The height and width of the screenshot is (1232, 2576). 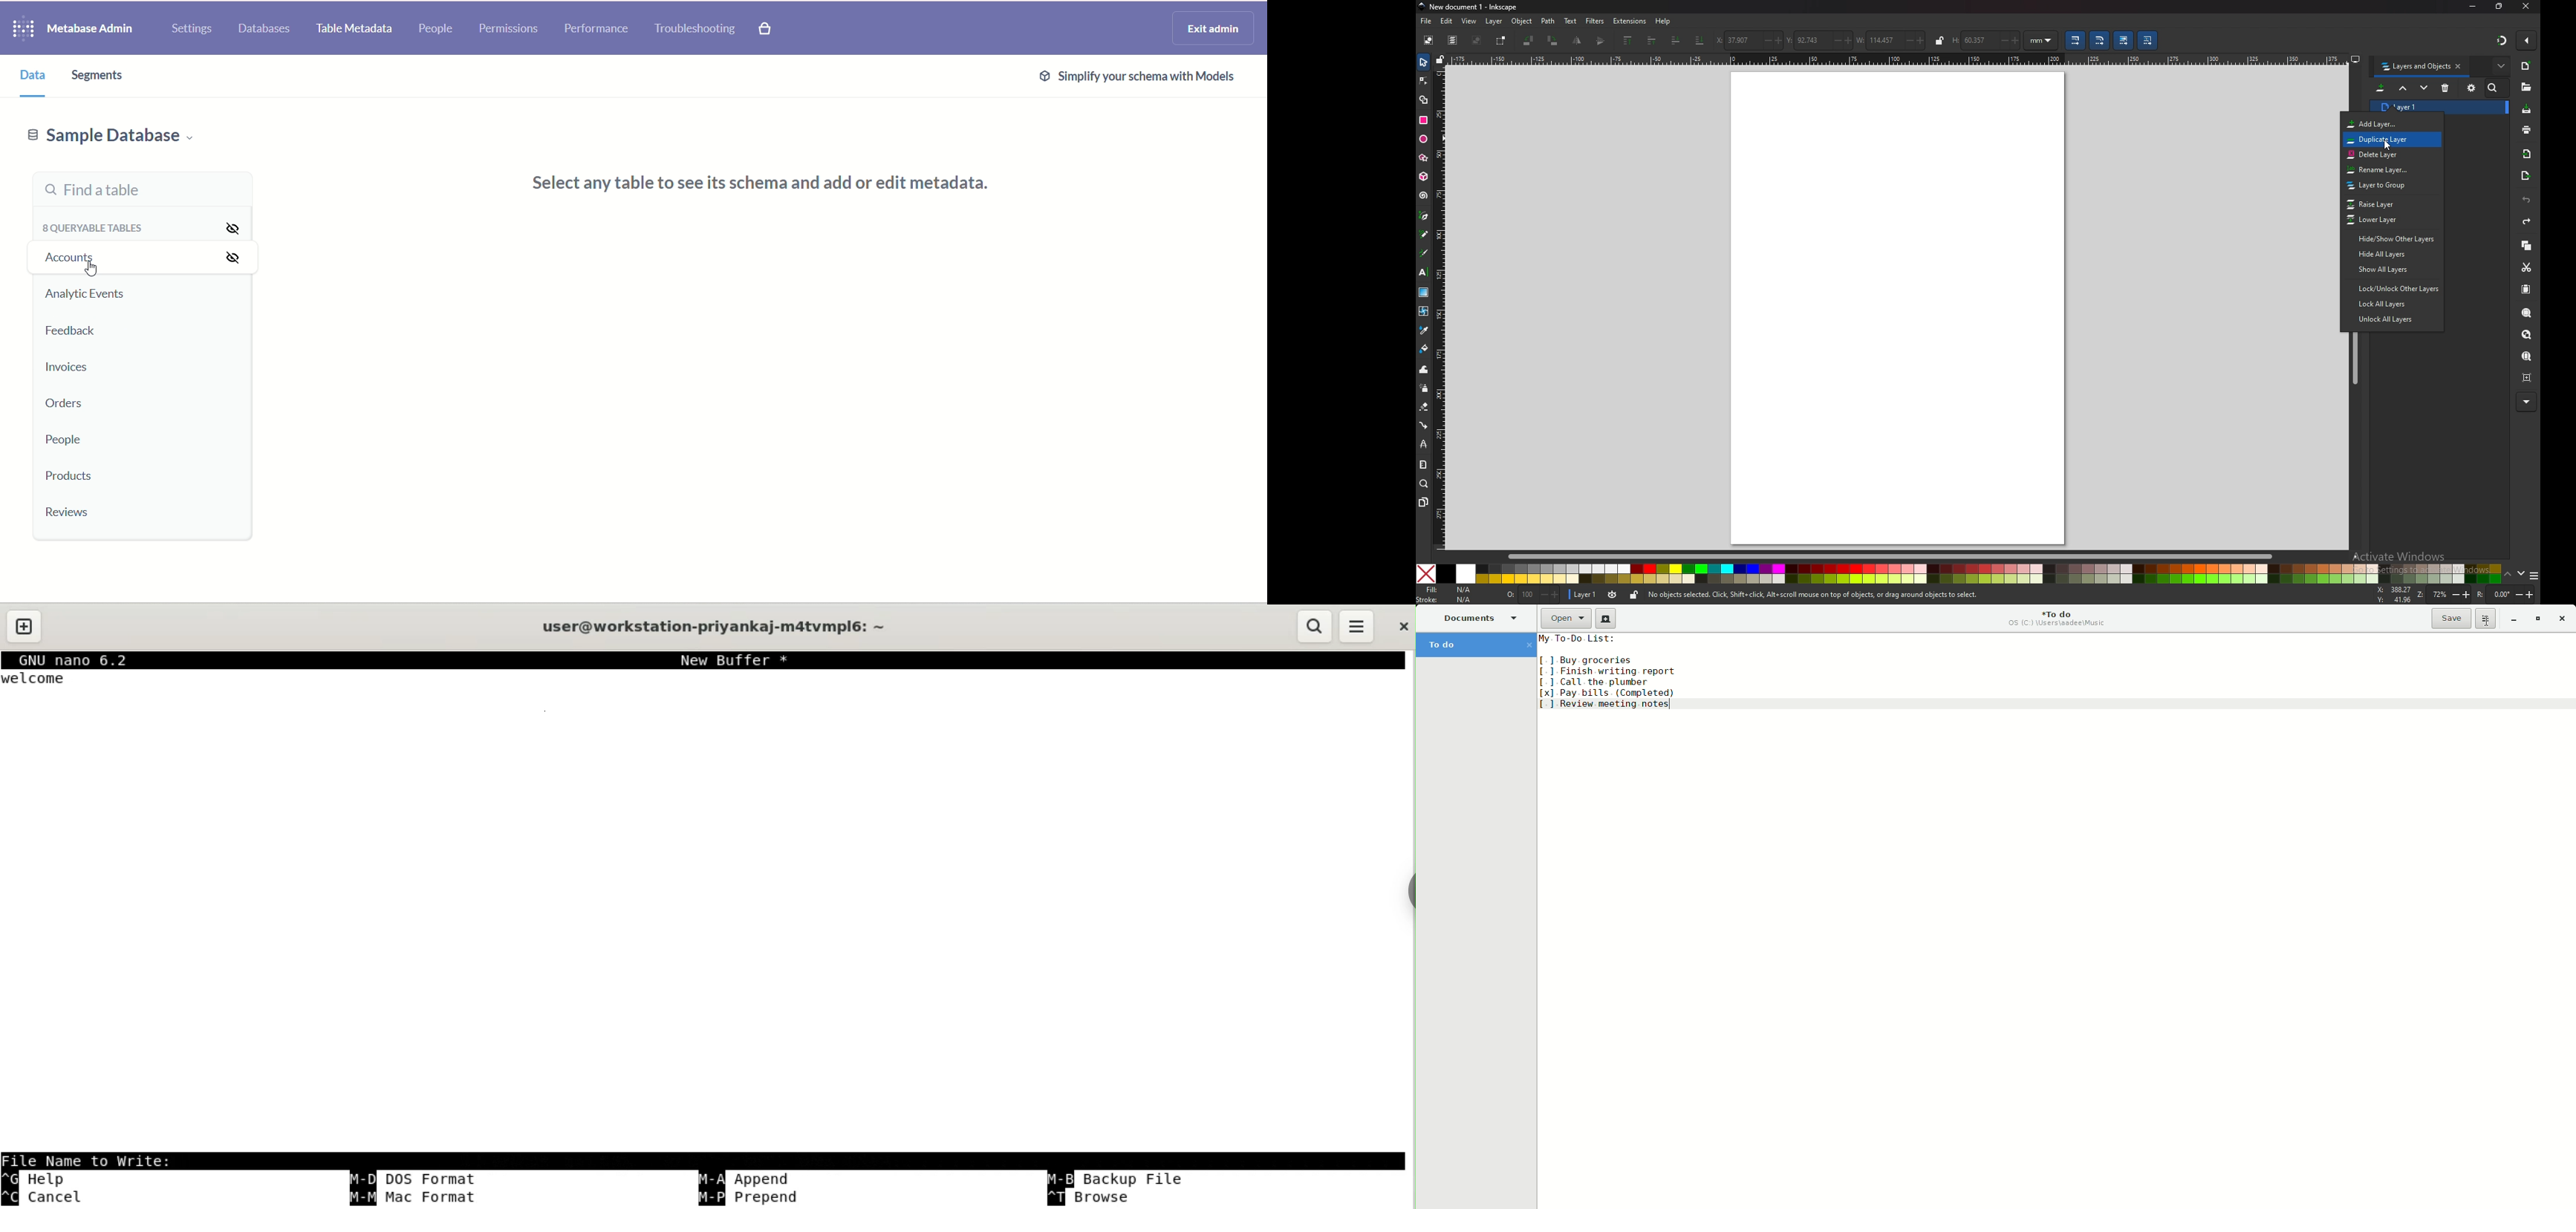 I want to click on flip vertically, so click(x=1578, y=40).